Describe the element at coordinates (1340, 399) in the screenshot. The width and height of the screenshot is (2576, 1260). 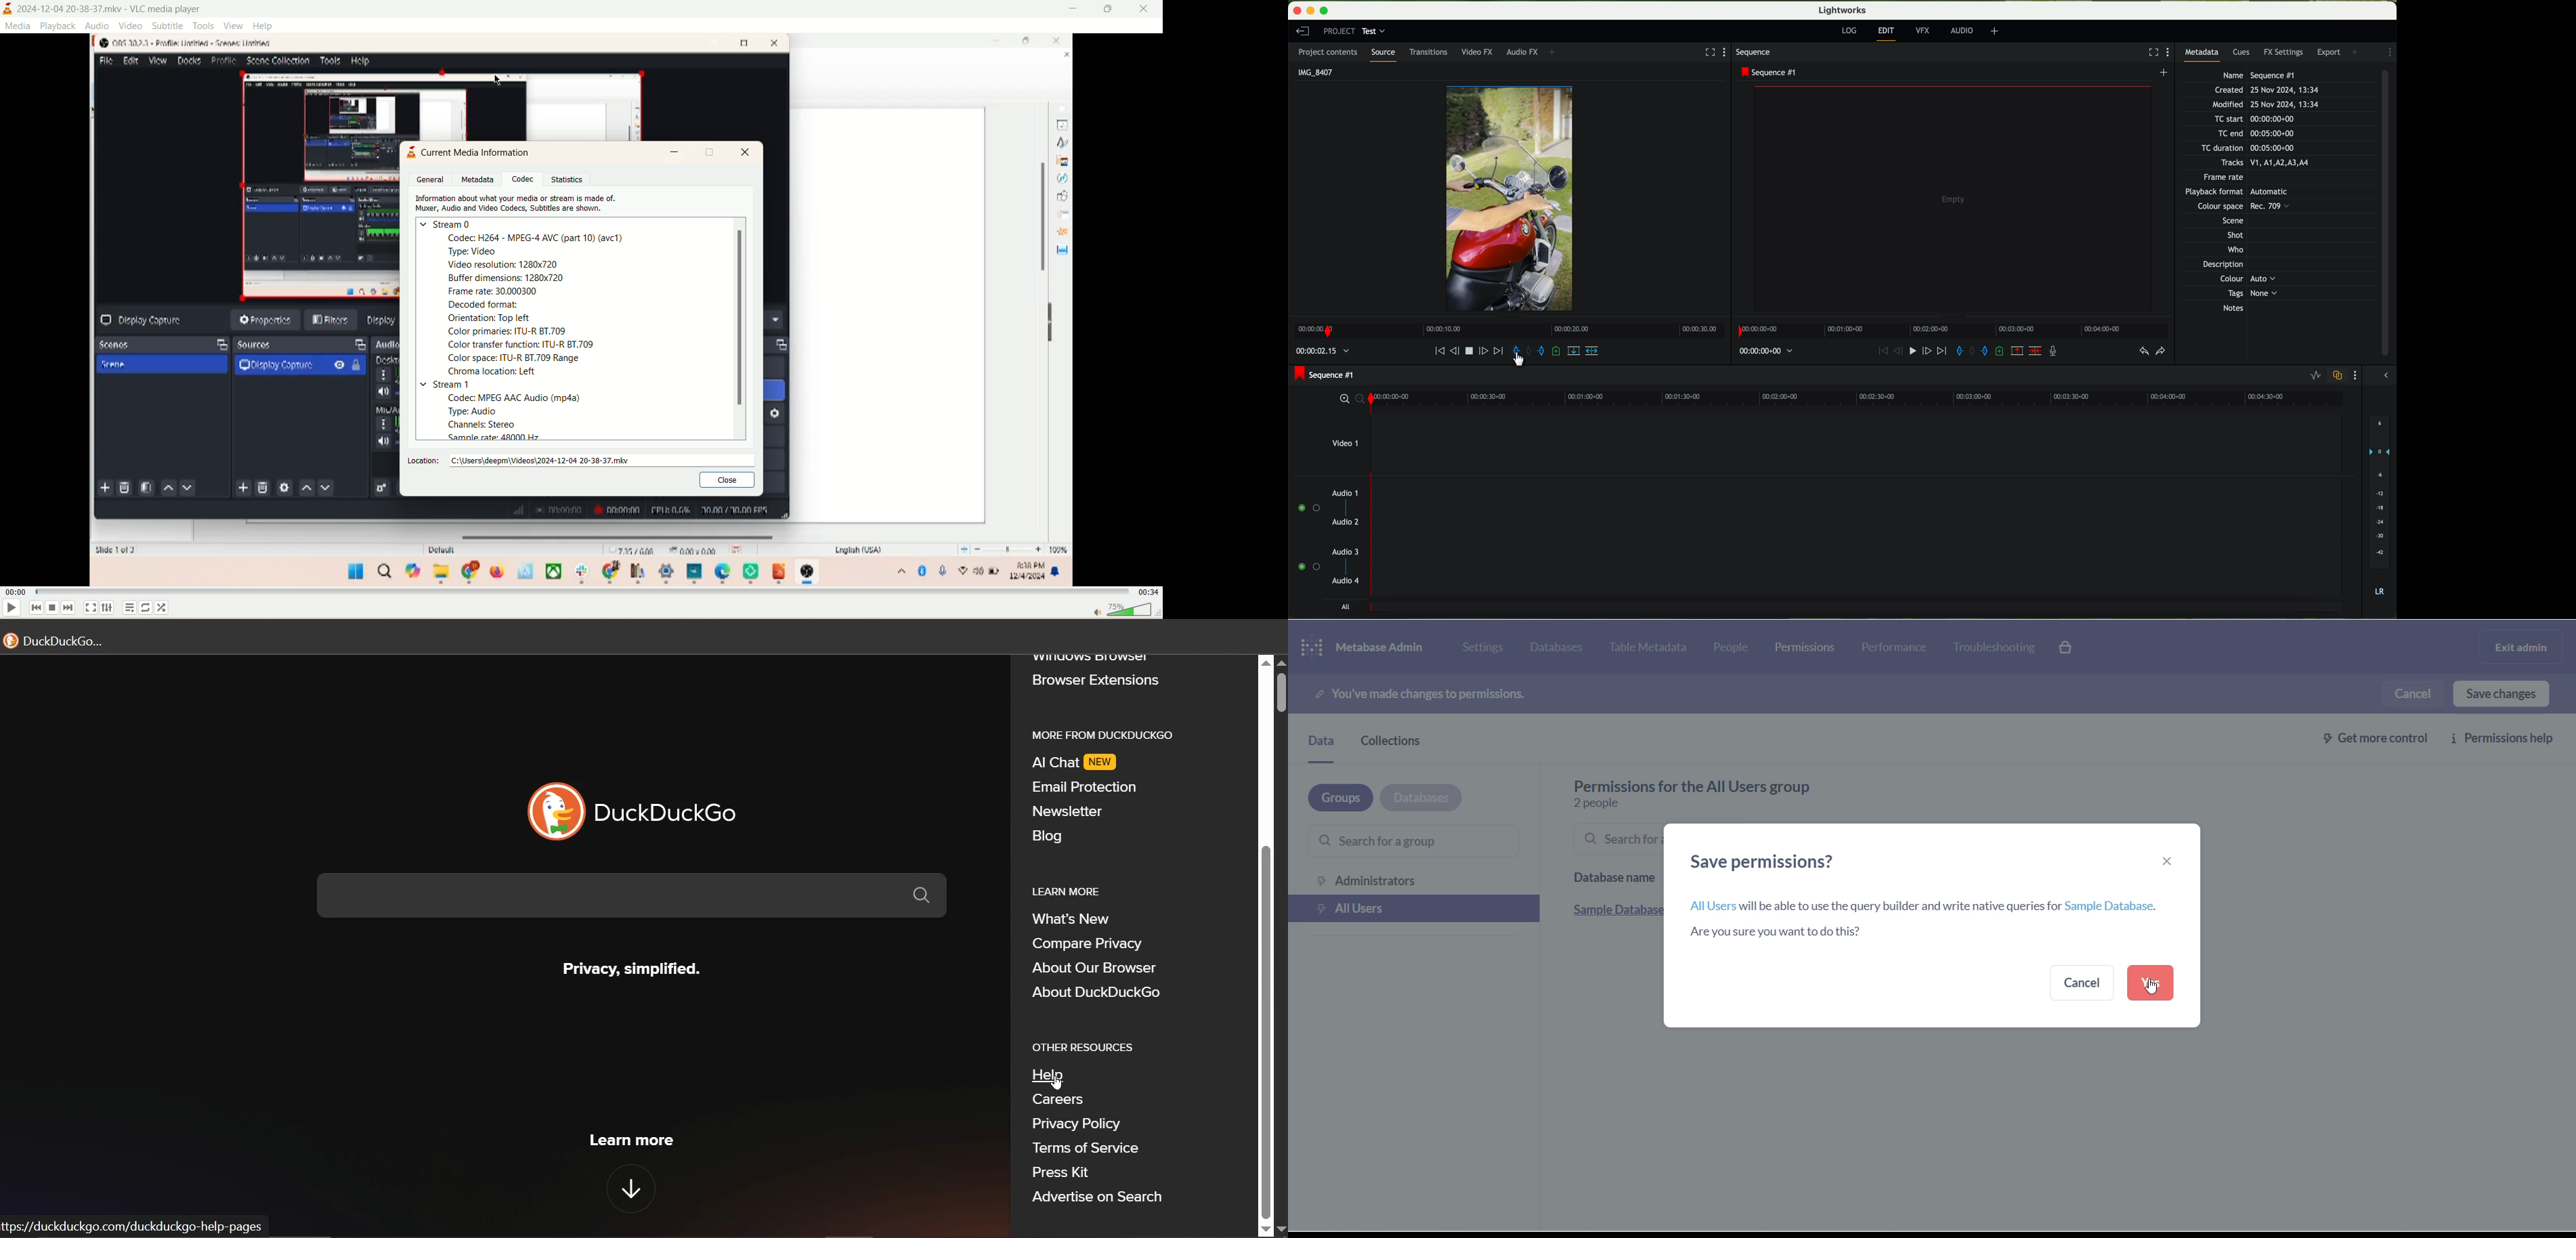
I see `zoom in` at that location.